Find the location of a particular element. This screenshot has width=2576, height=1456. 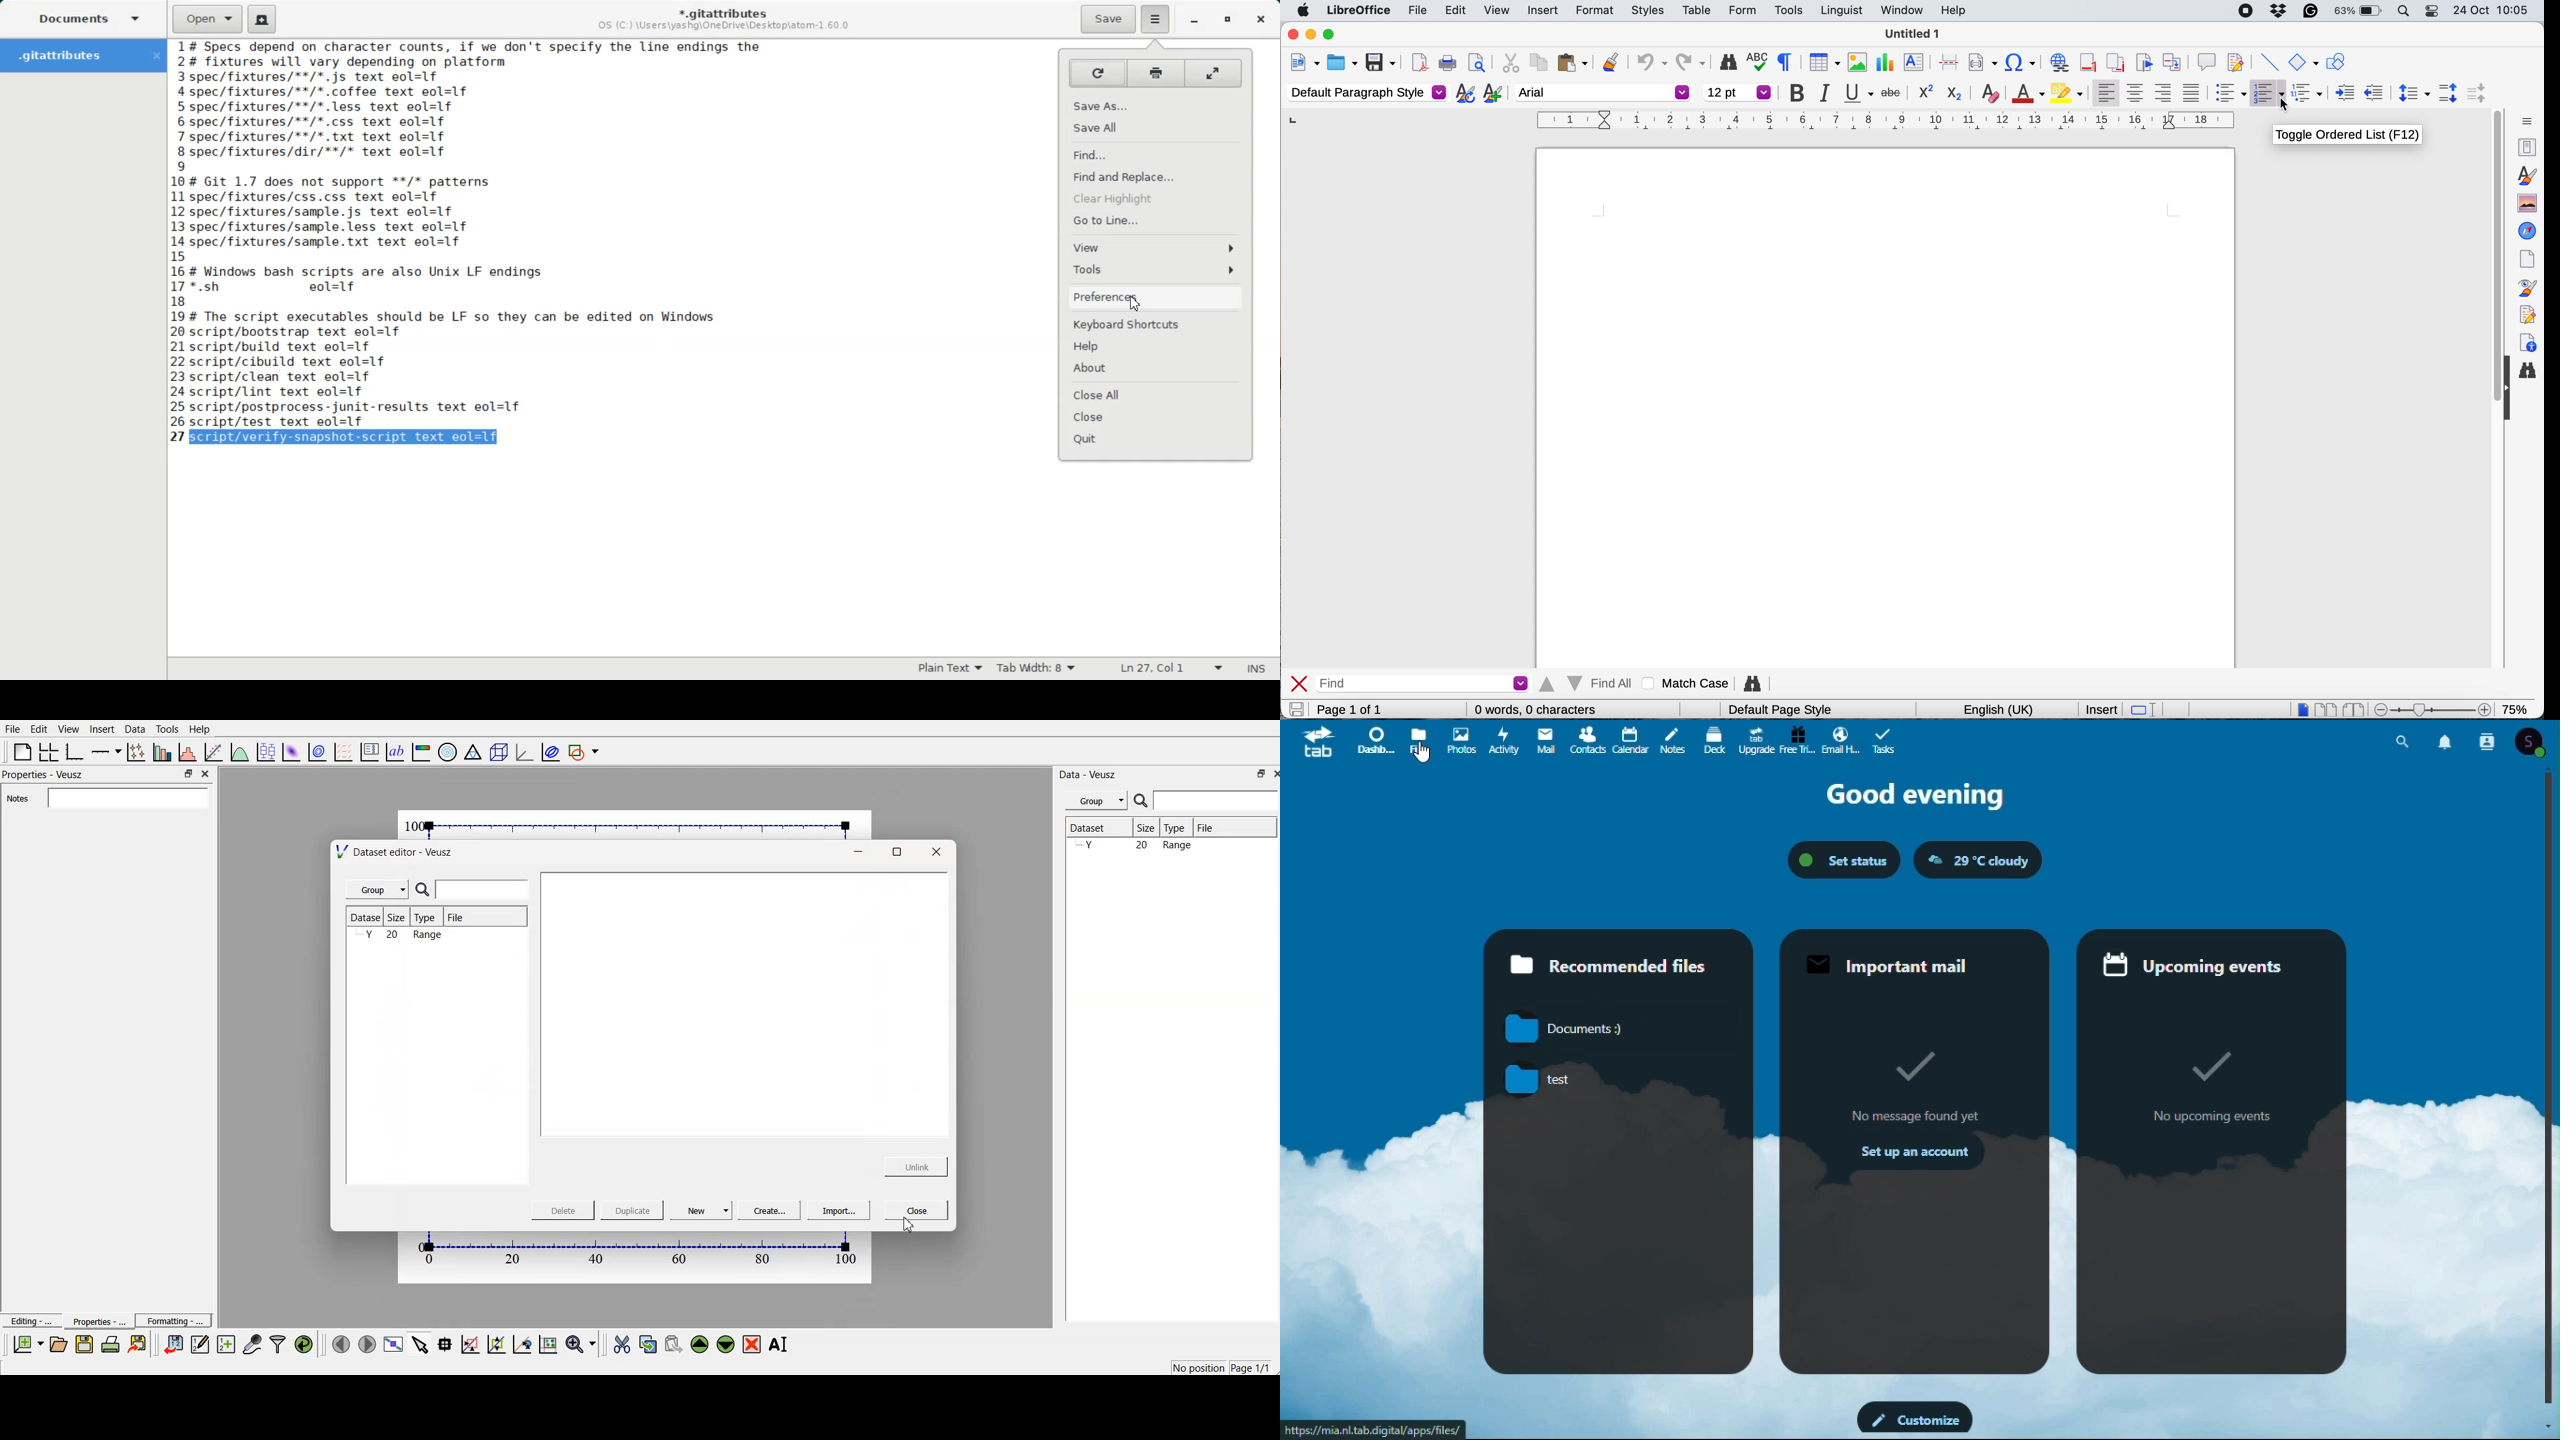

open is located at coordinates (1343, 64).